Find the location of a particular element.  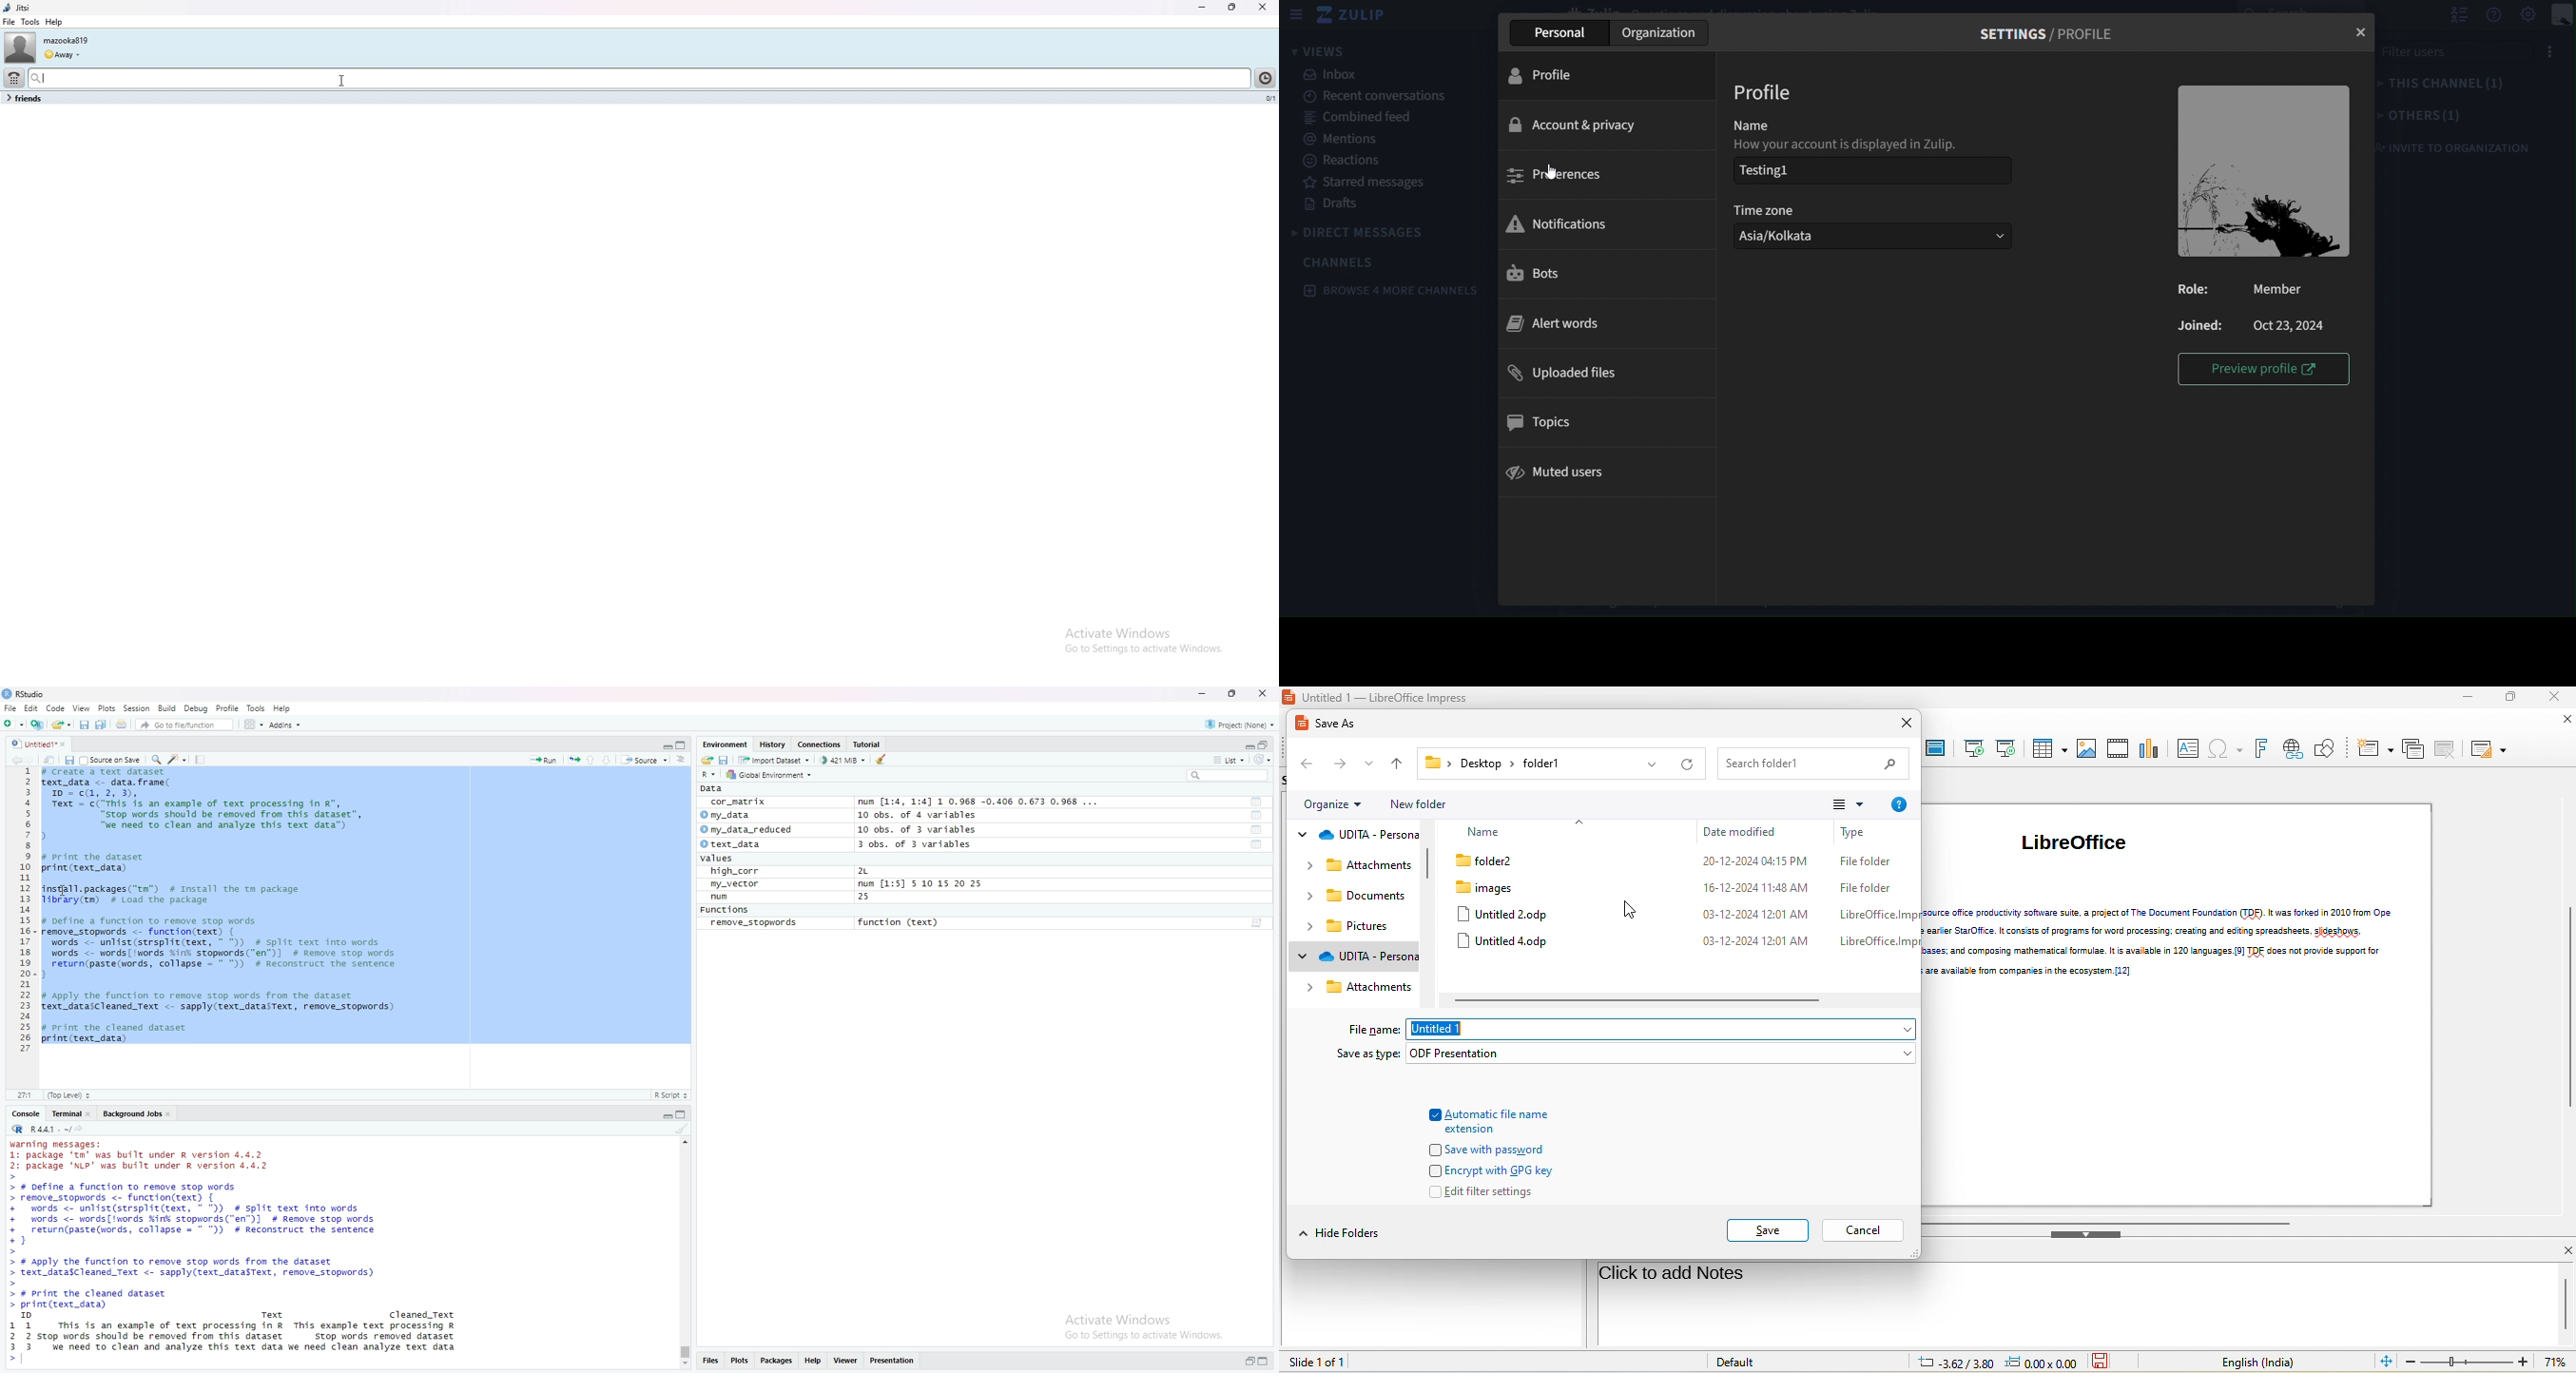

vertical scroll bar is located at coordinates (1430, 864).